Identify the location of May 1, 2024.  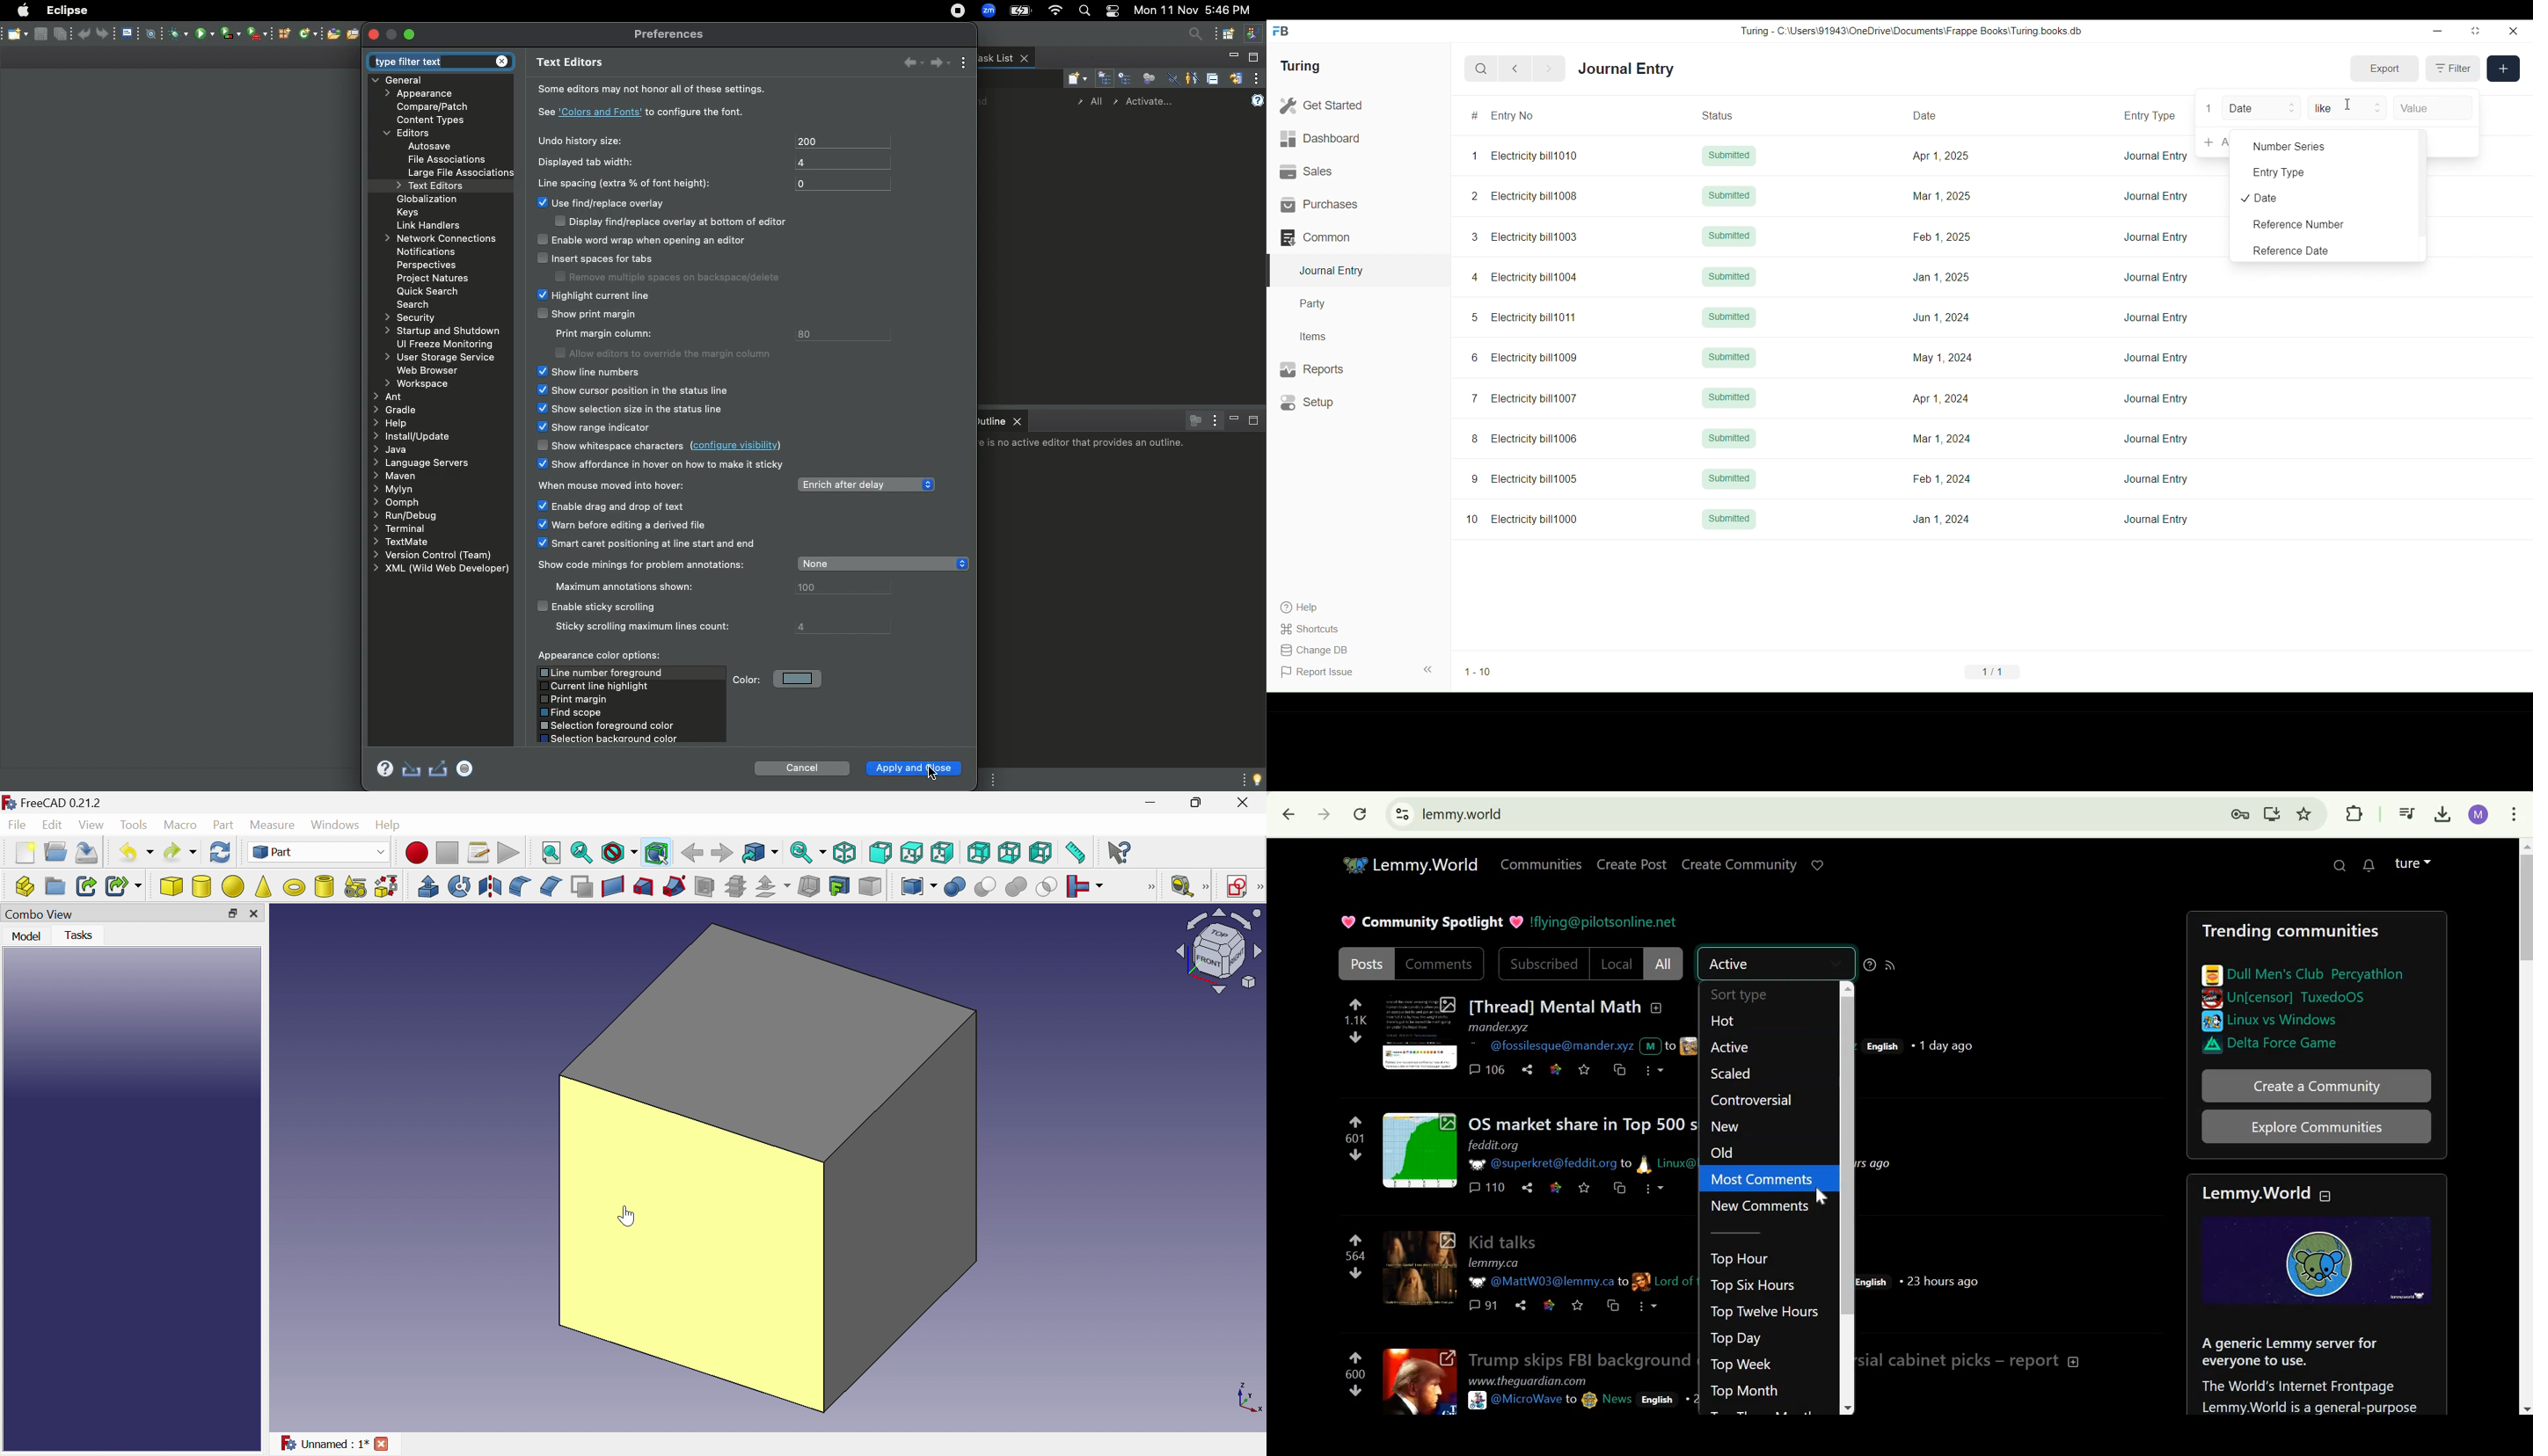
(1942, 357).